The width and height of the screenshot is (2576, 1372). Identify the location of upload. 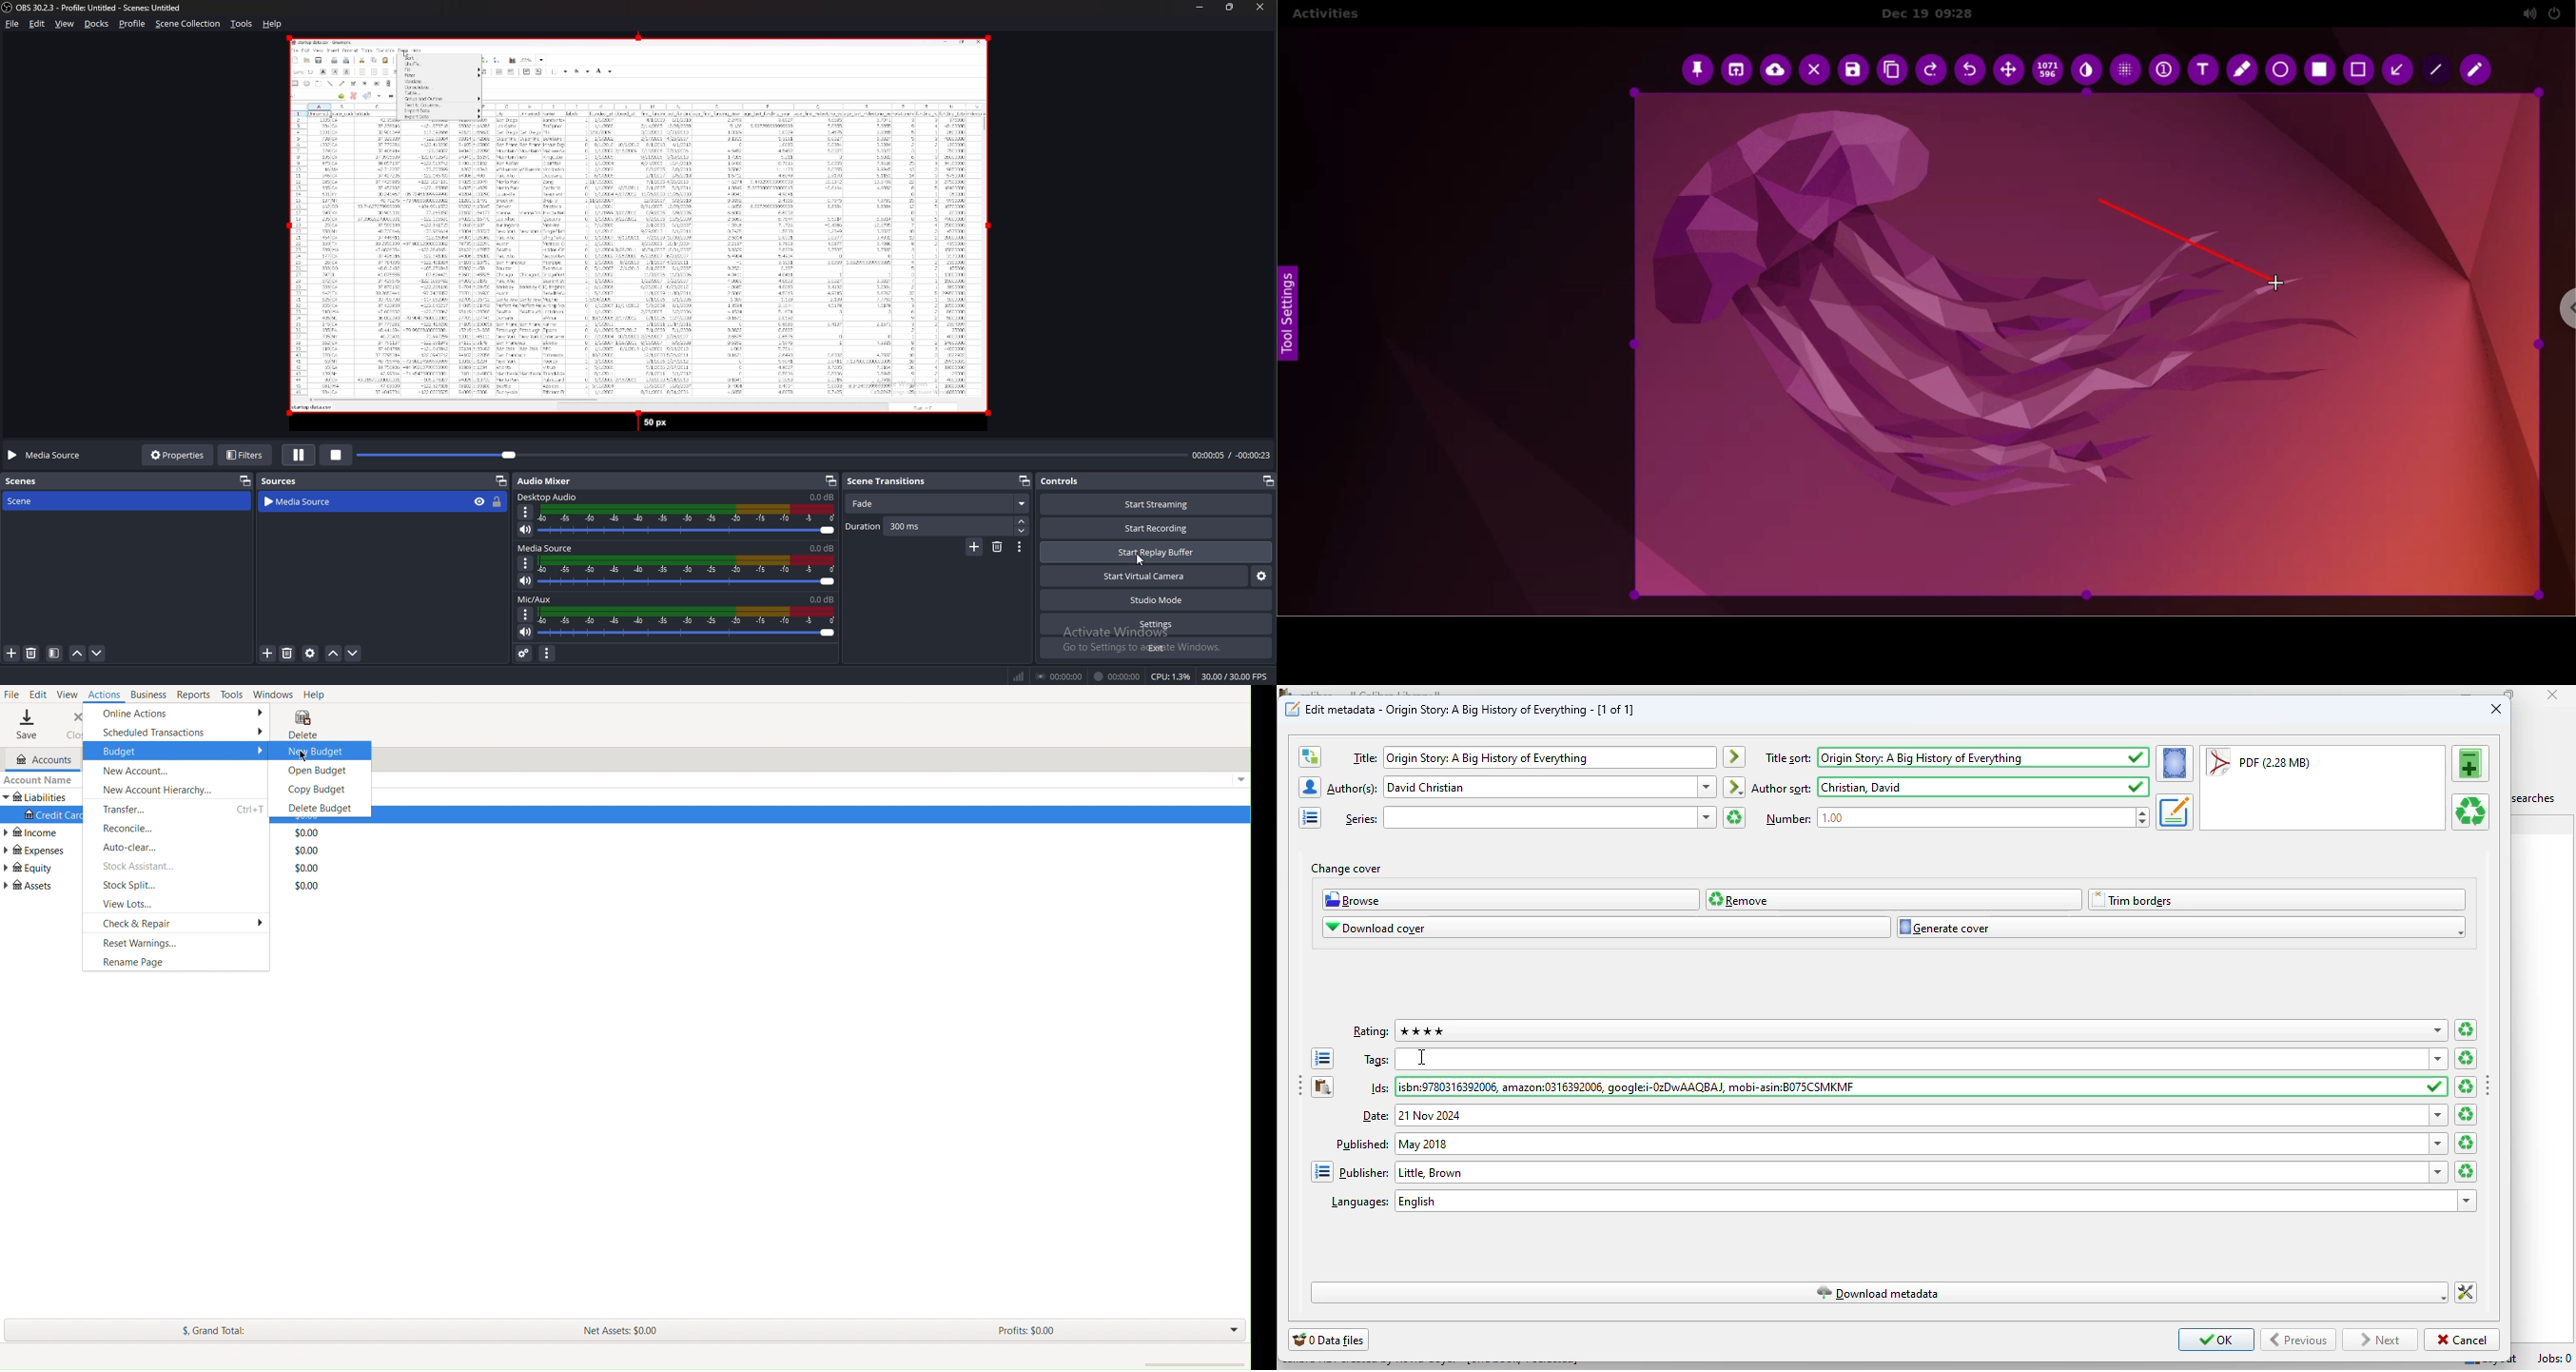
(1777, 70).